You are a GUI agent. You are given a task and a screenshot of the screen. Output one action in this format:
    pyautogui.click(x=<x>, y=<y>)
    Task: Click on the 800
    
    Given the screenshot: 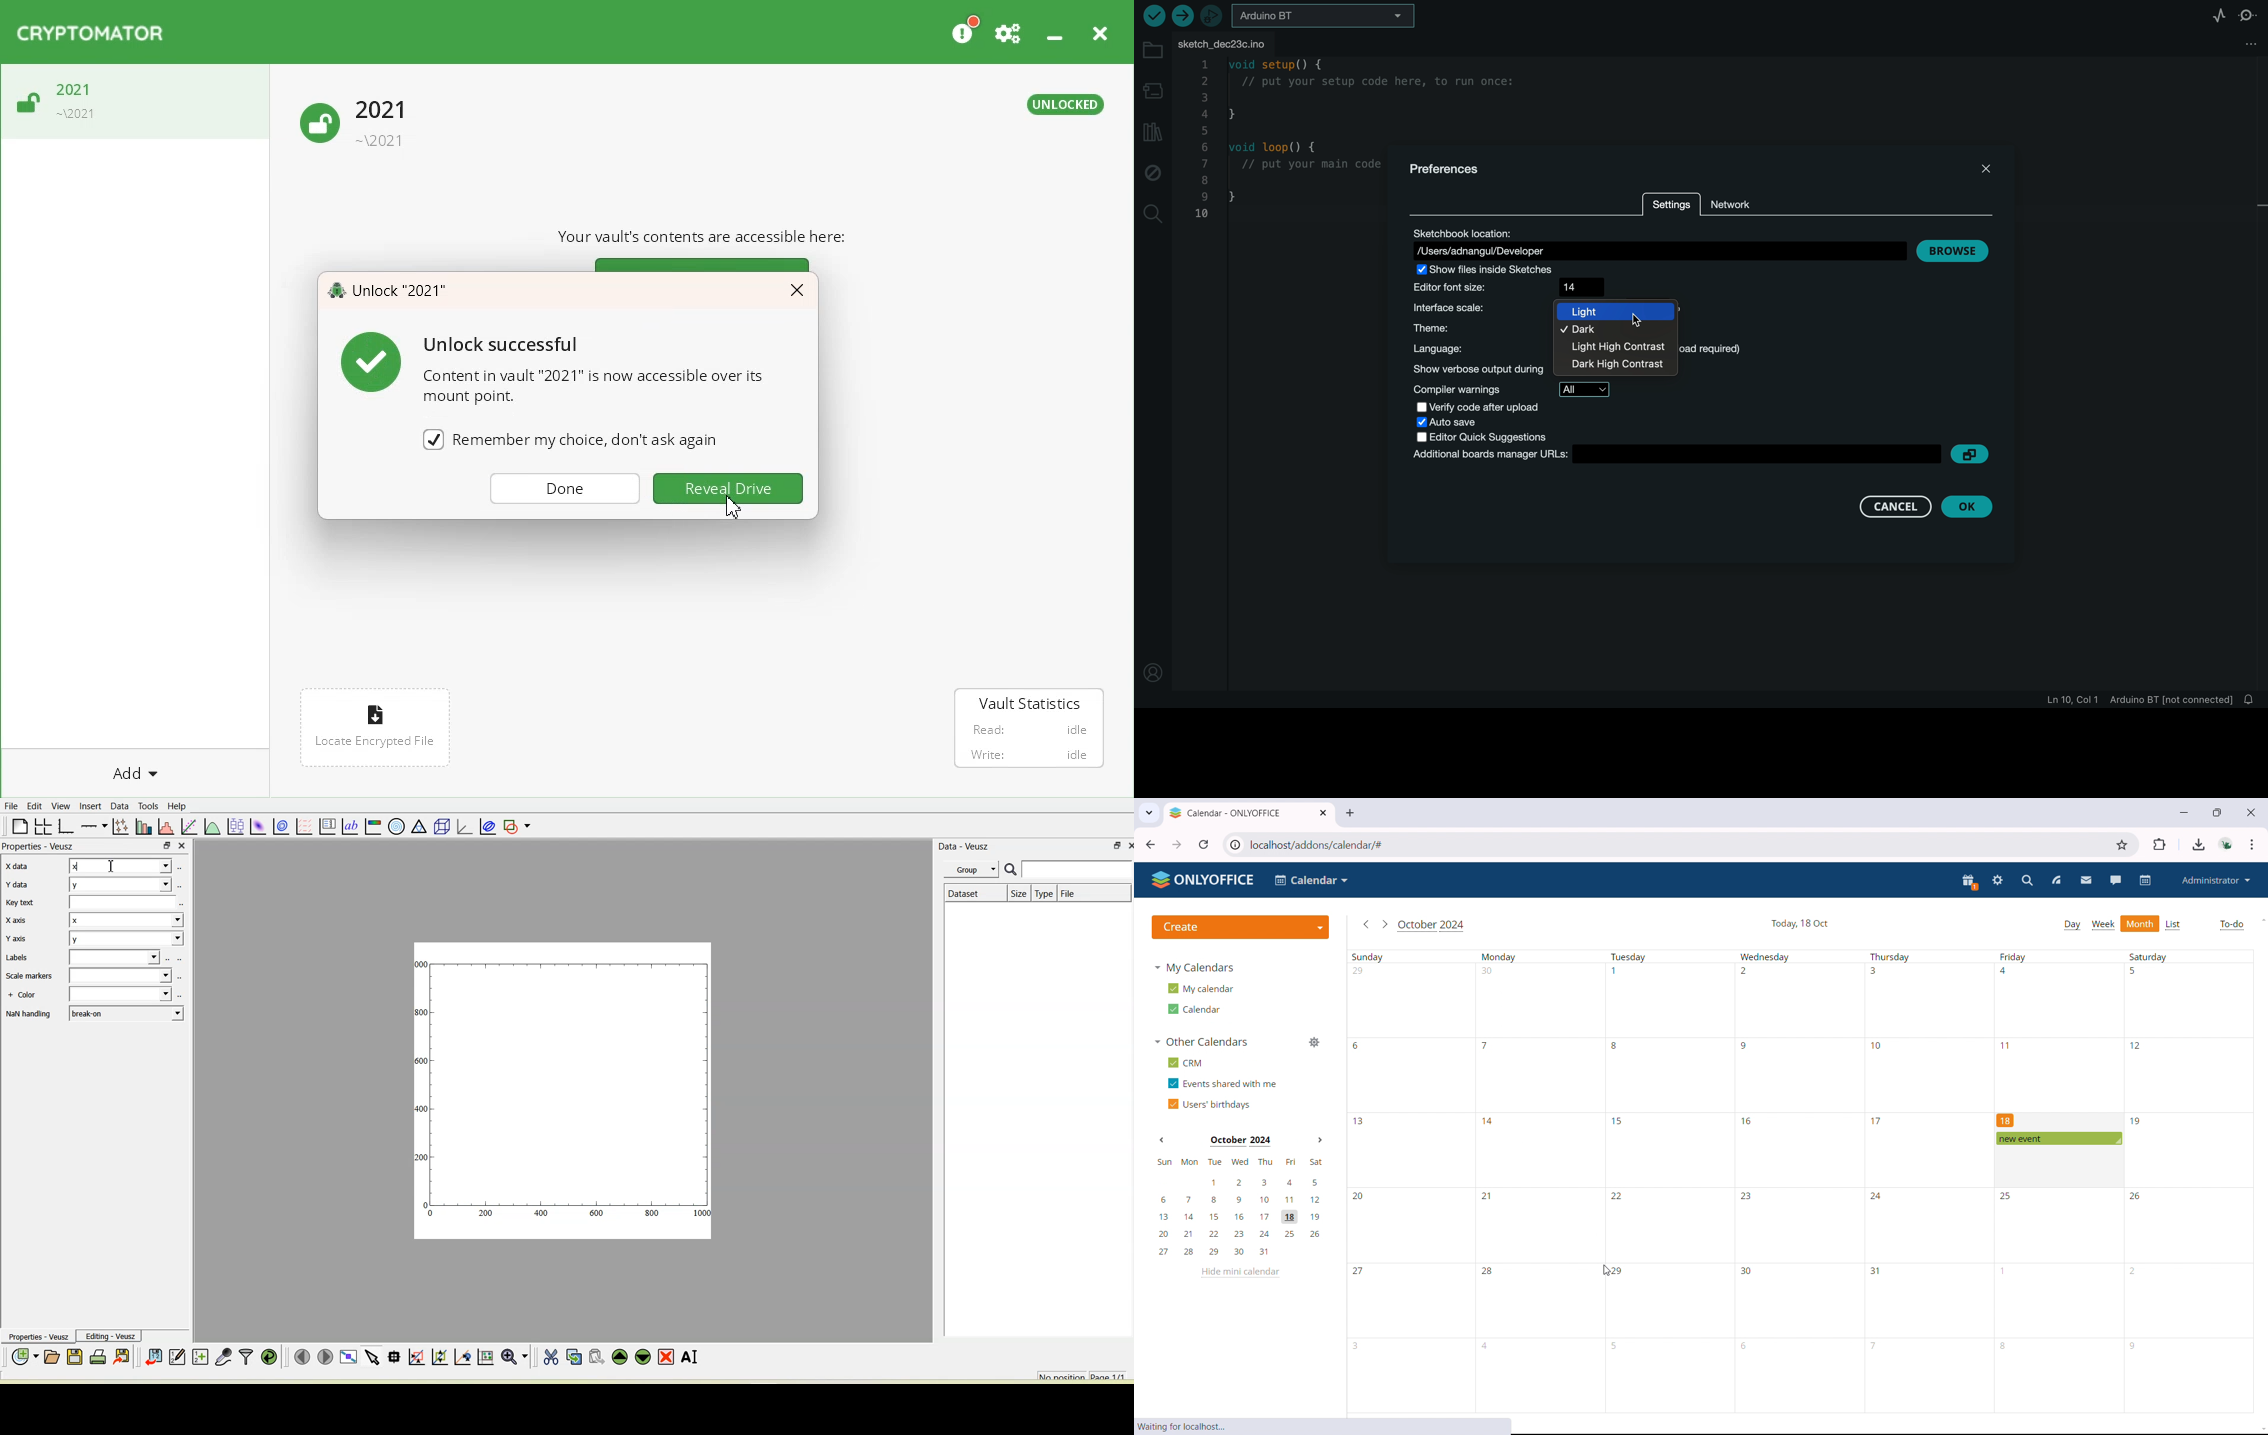 What is the action you would take?
    pyautogui.click(x=651, y=1214)
    